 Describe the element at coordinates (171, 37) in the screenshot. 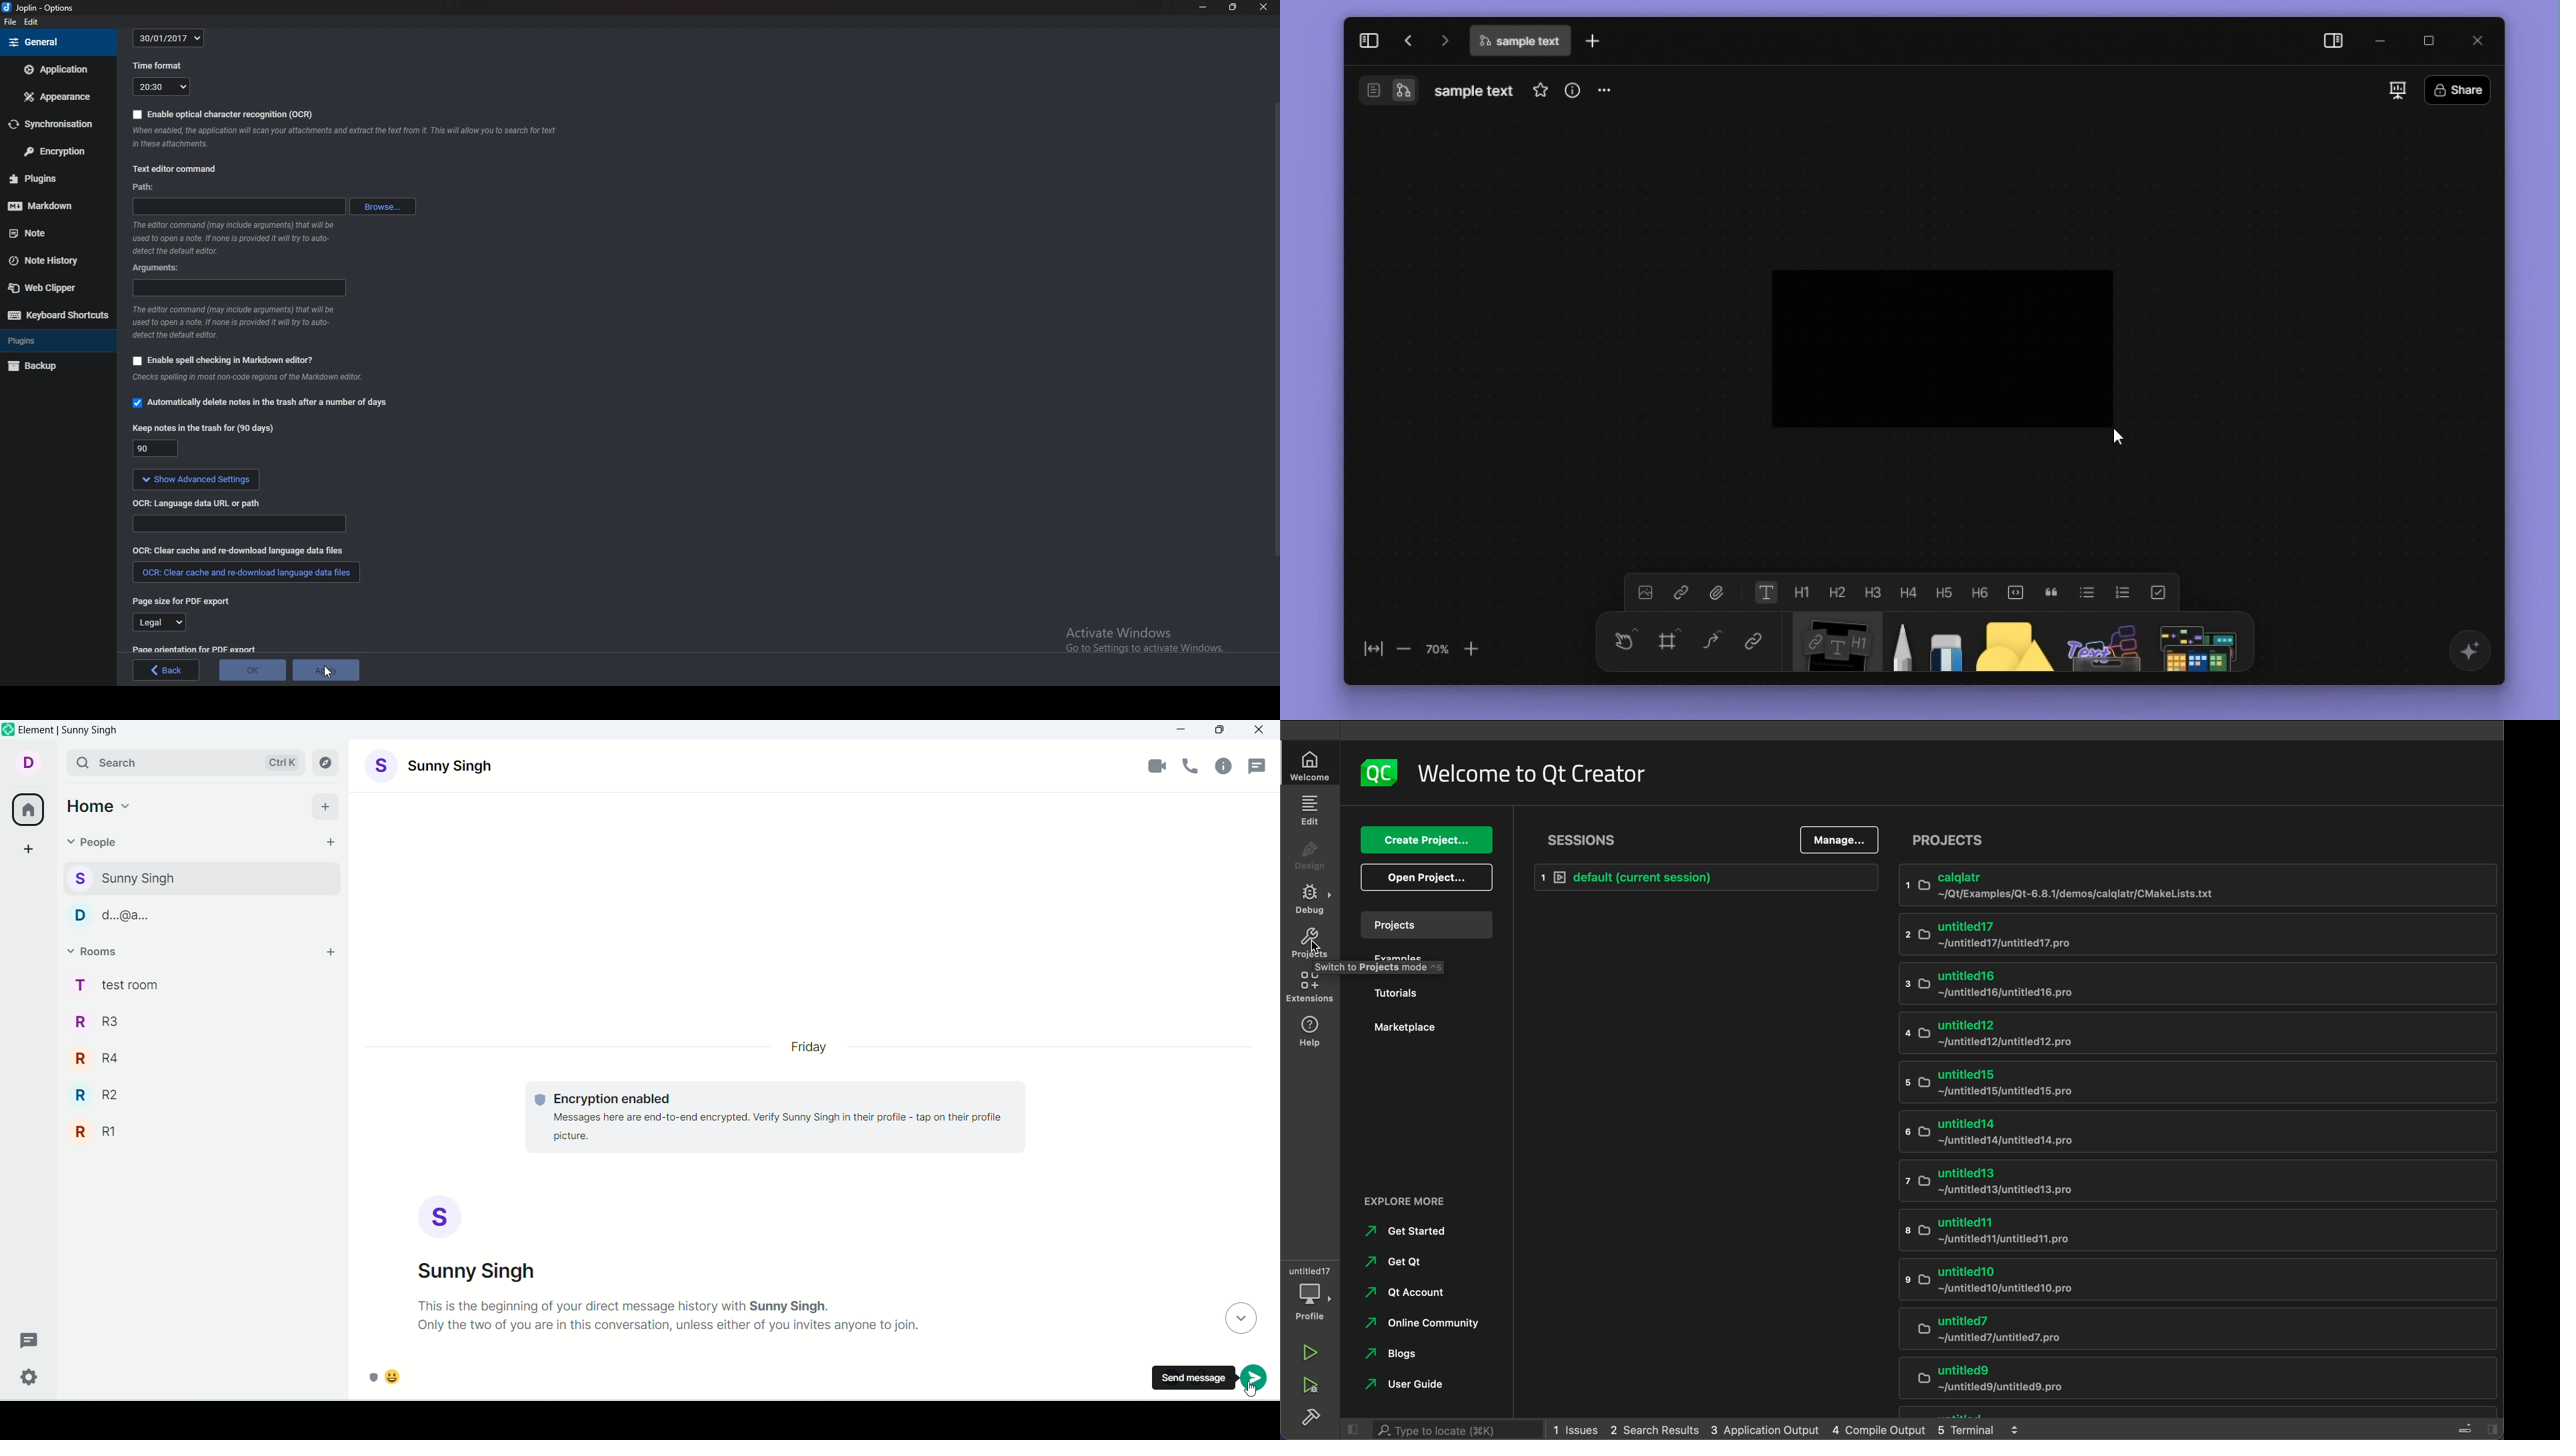

I see `30/01/2017` at that location.